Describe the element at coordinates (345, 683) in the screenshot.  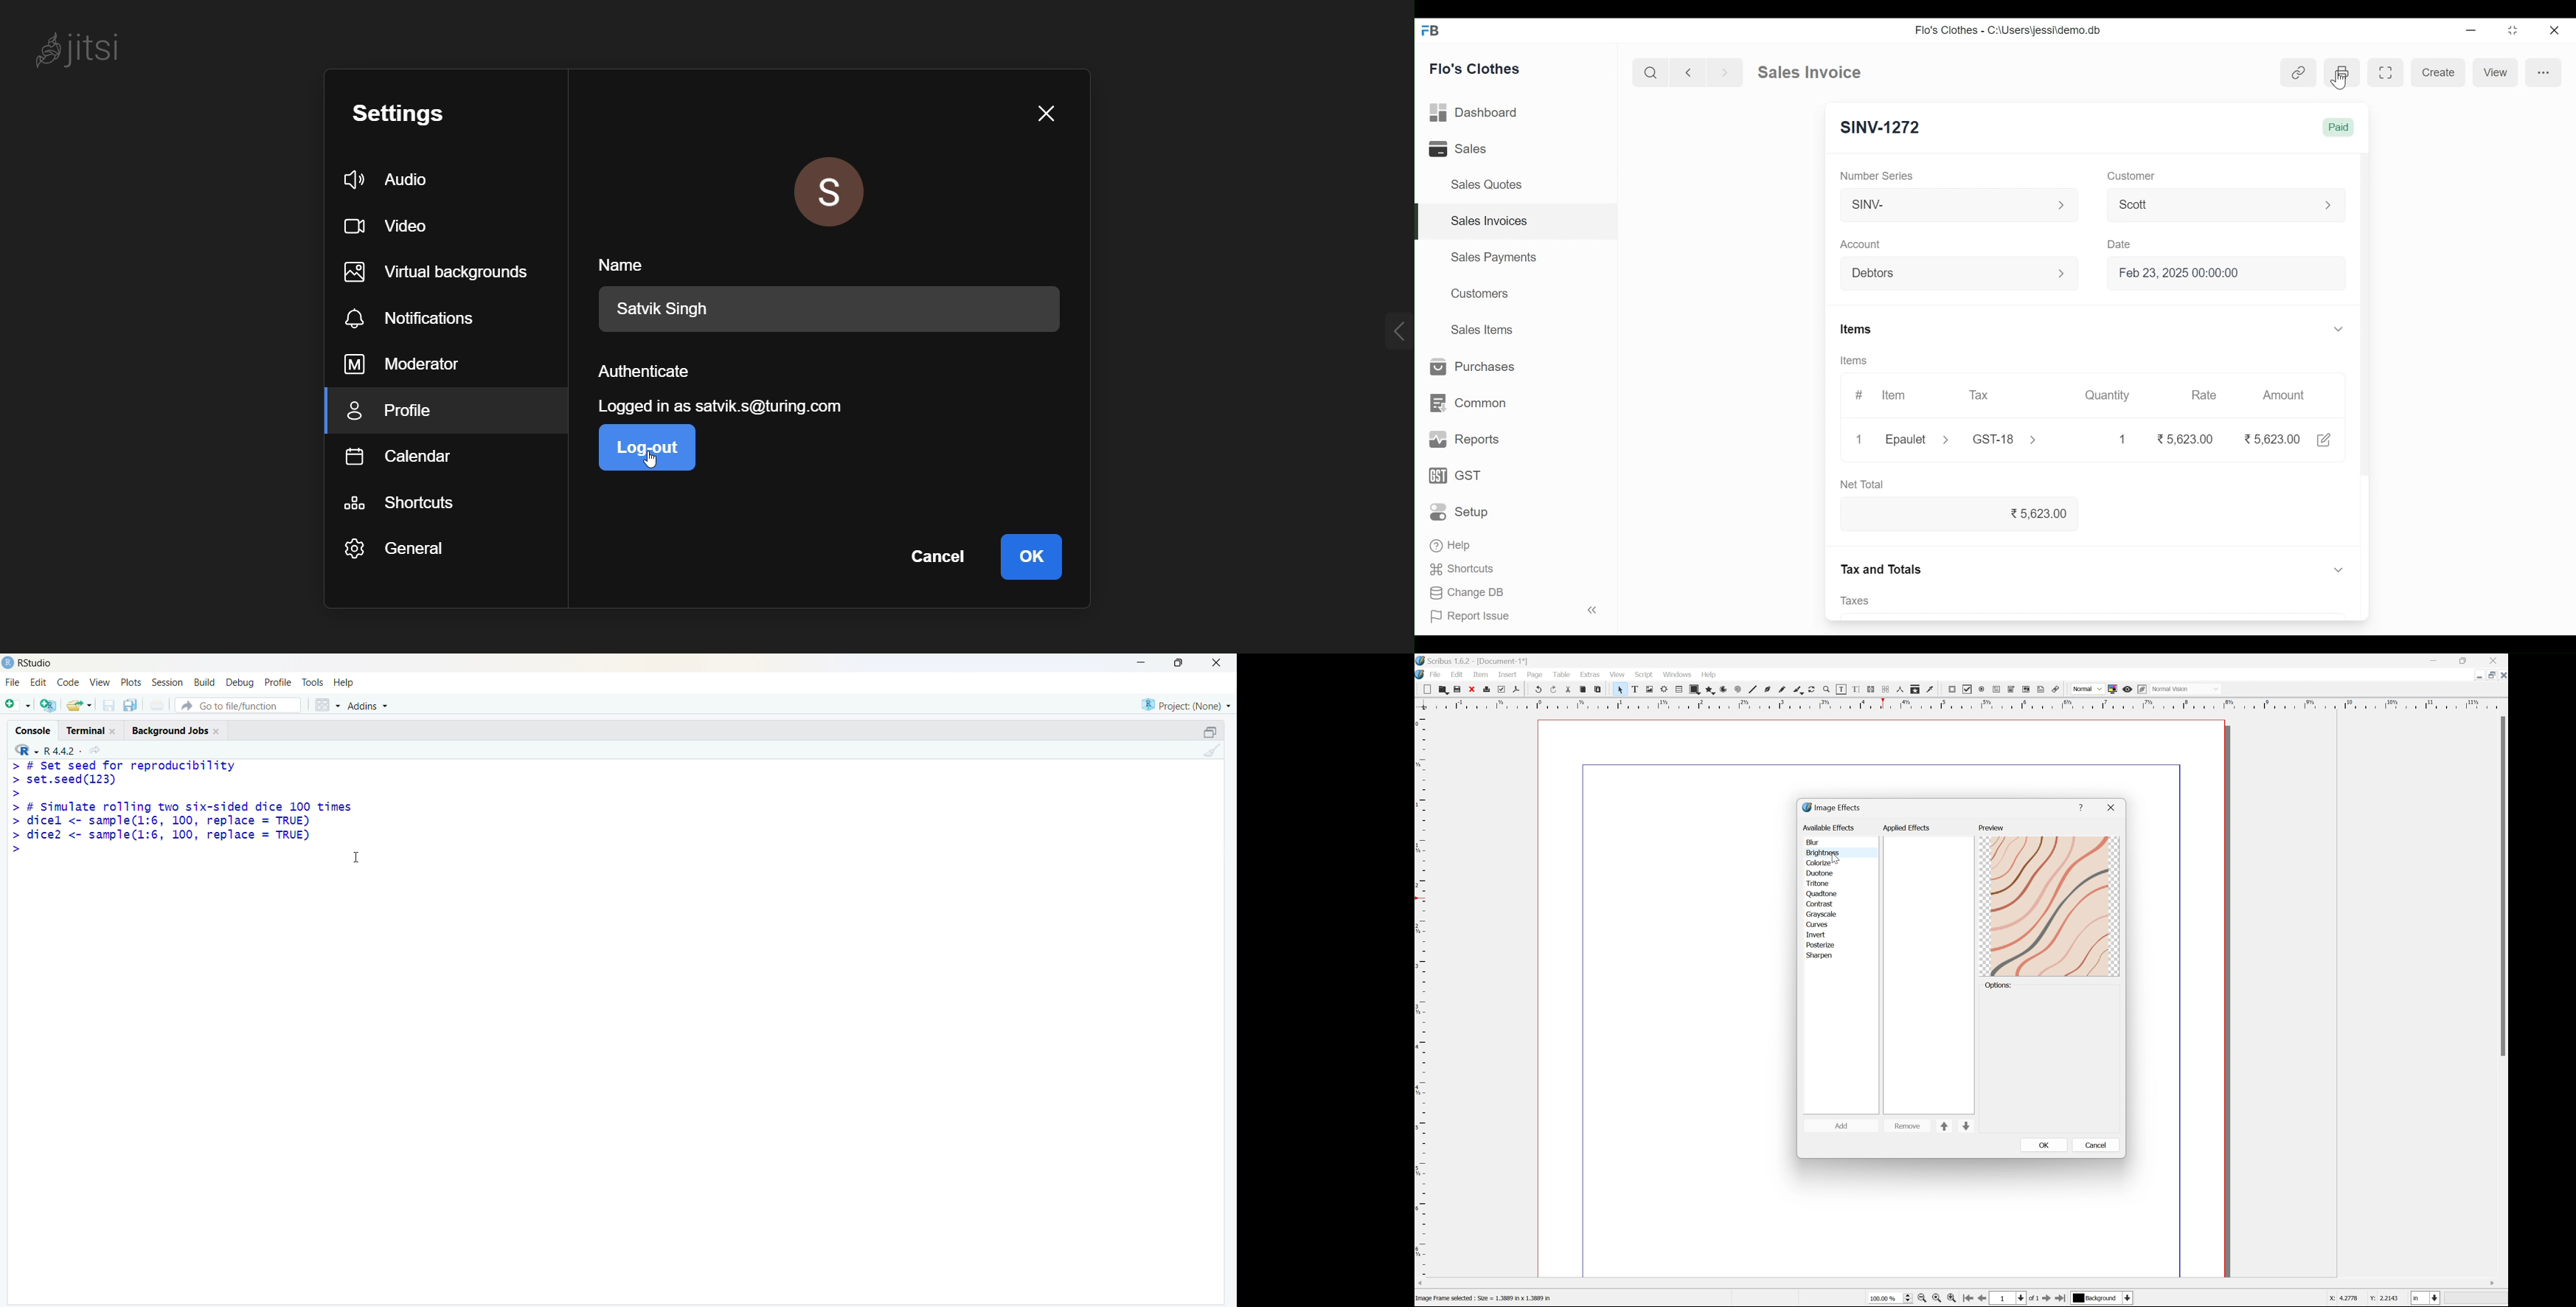
I see `help` at that location.